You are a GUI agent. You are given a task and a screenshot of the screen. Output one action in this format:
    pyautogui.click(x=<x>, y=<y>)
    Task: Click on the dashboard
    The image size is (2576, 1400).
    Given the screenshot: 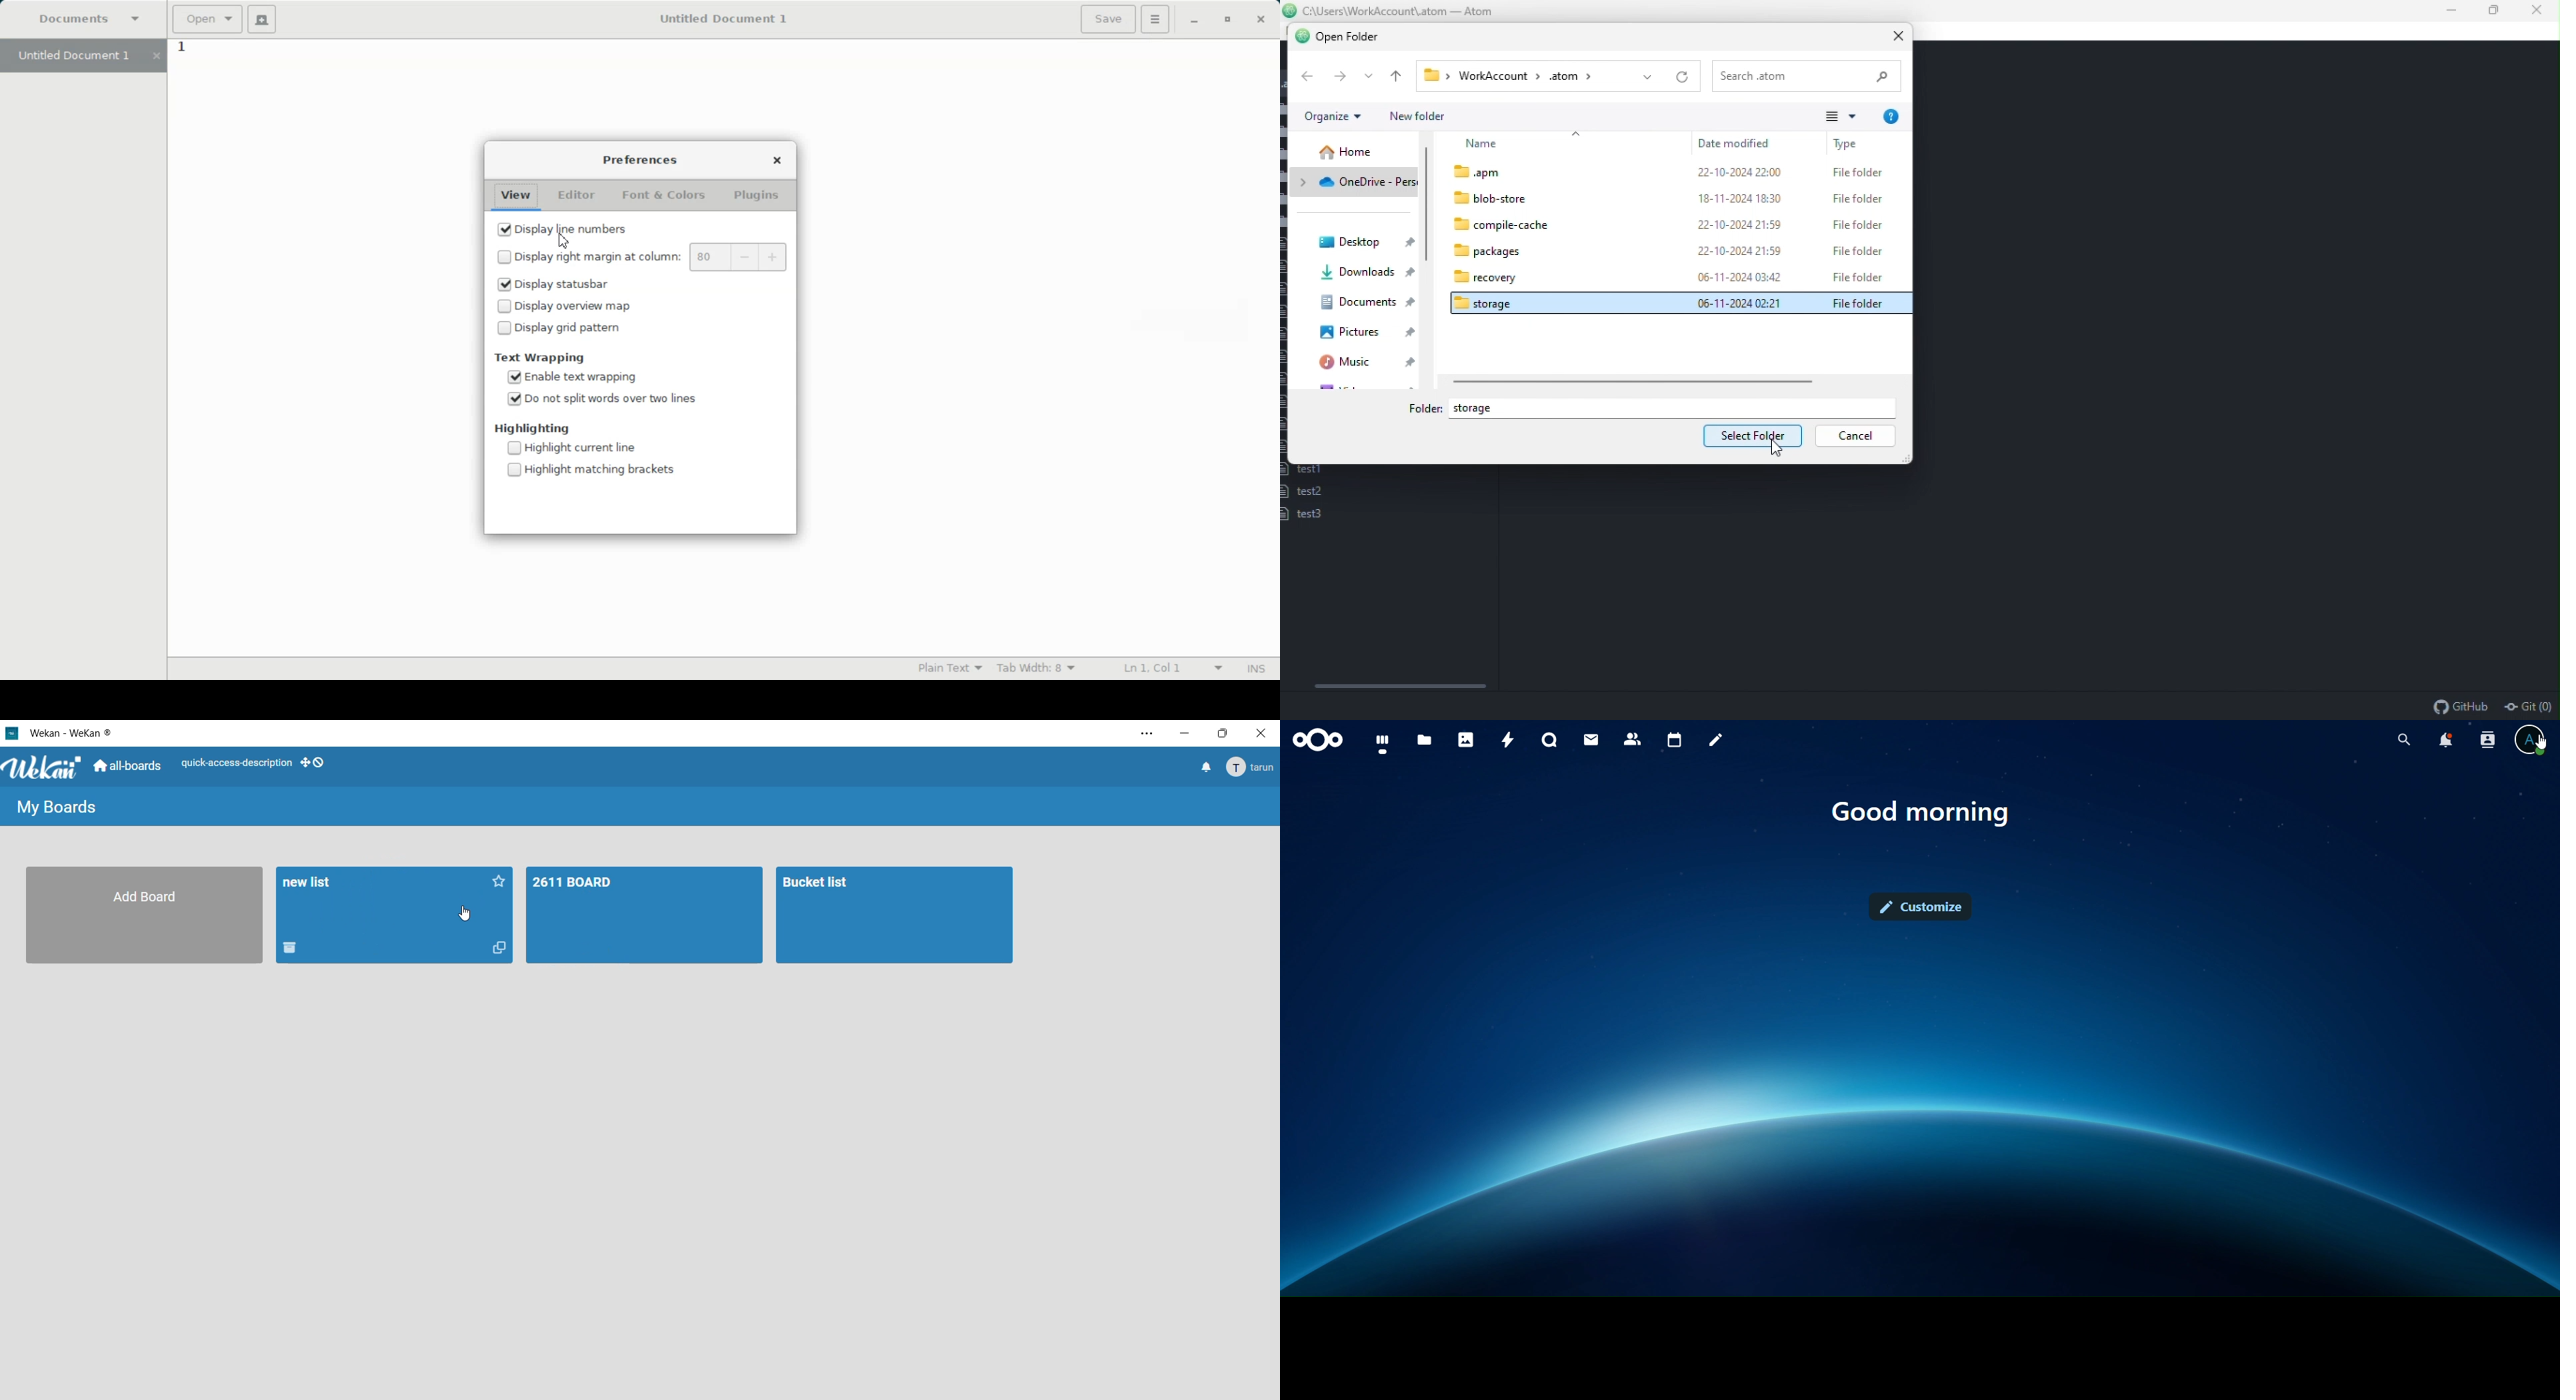 What is the action you would take?
    pyautogui.click(x=1381, y=742)
    